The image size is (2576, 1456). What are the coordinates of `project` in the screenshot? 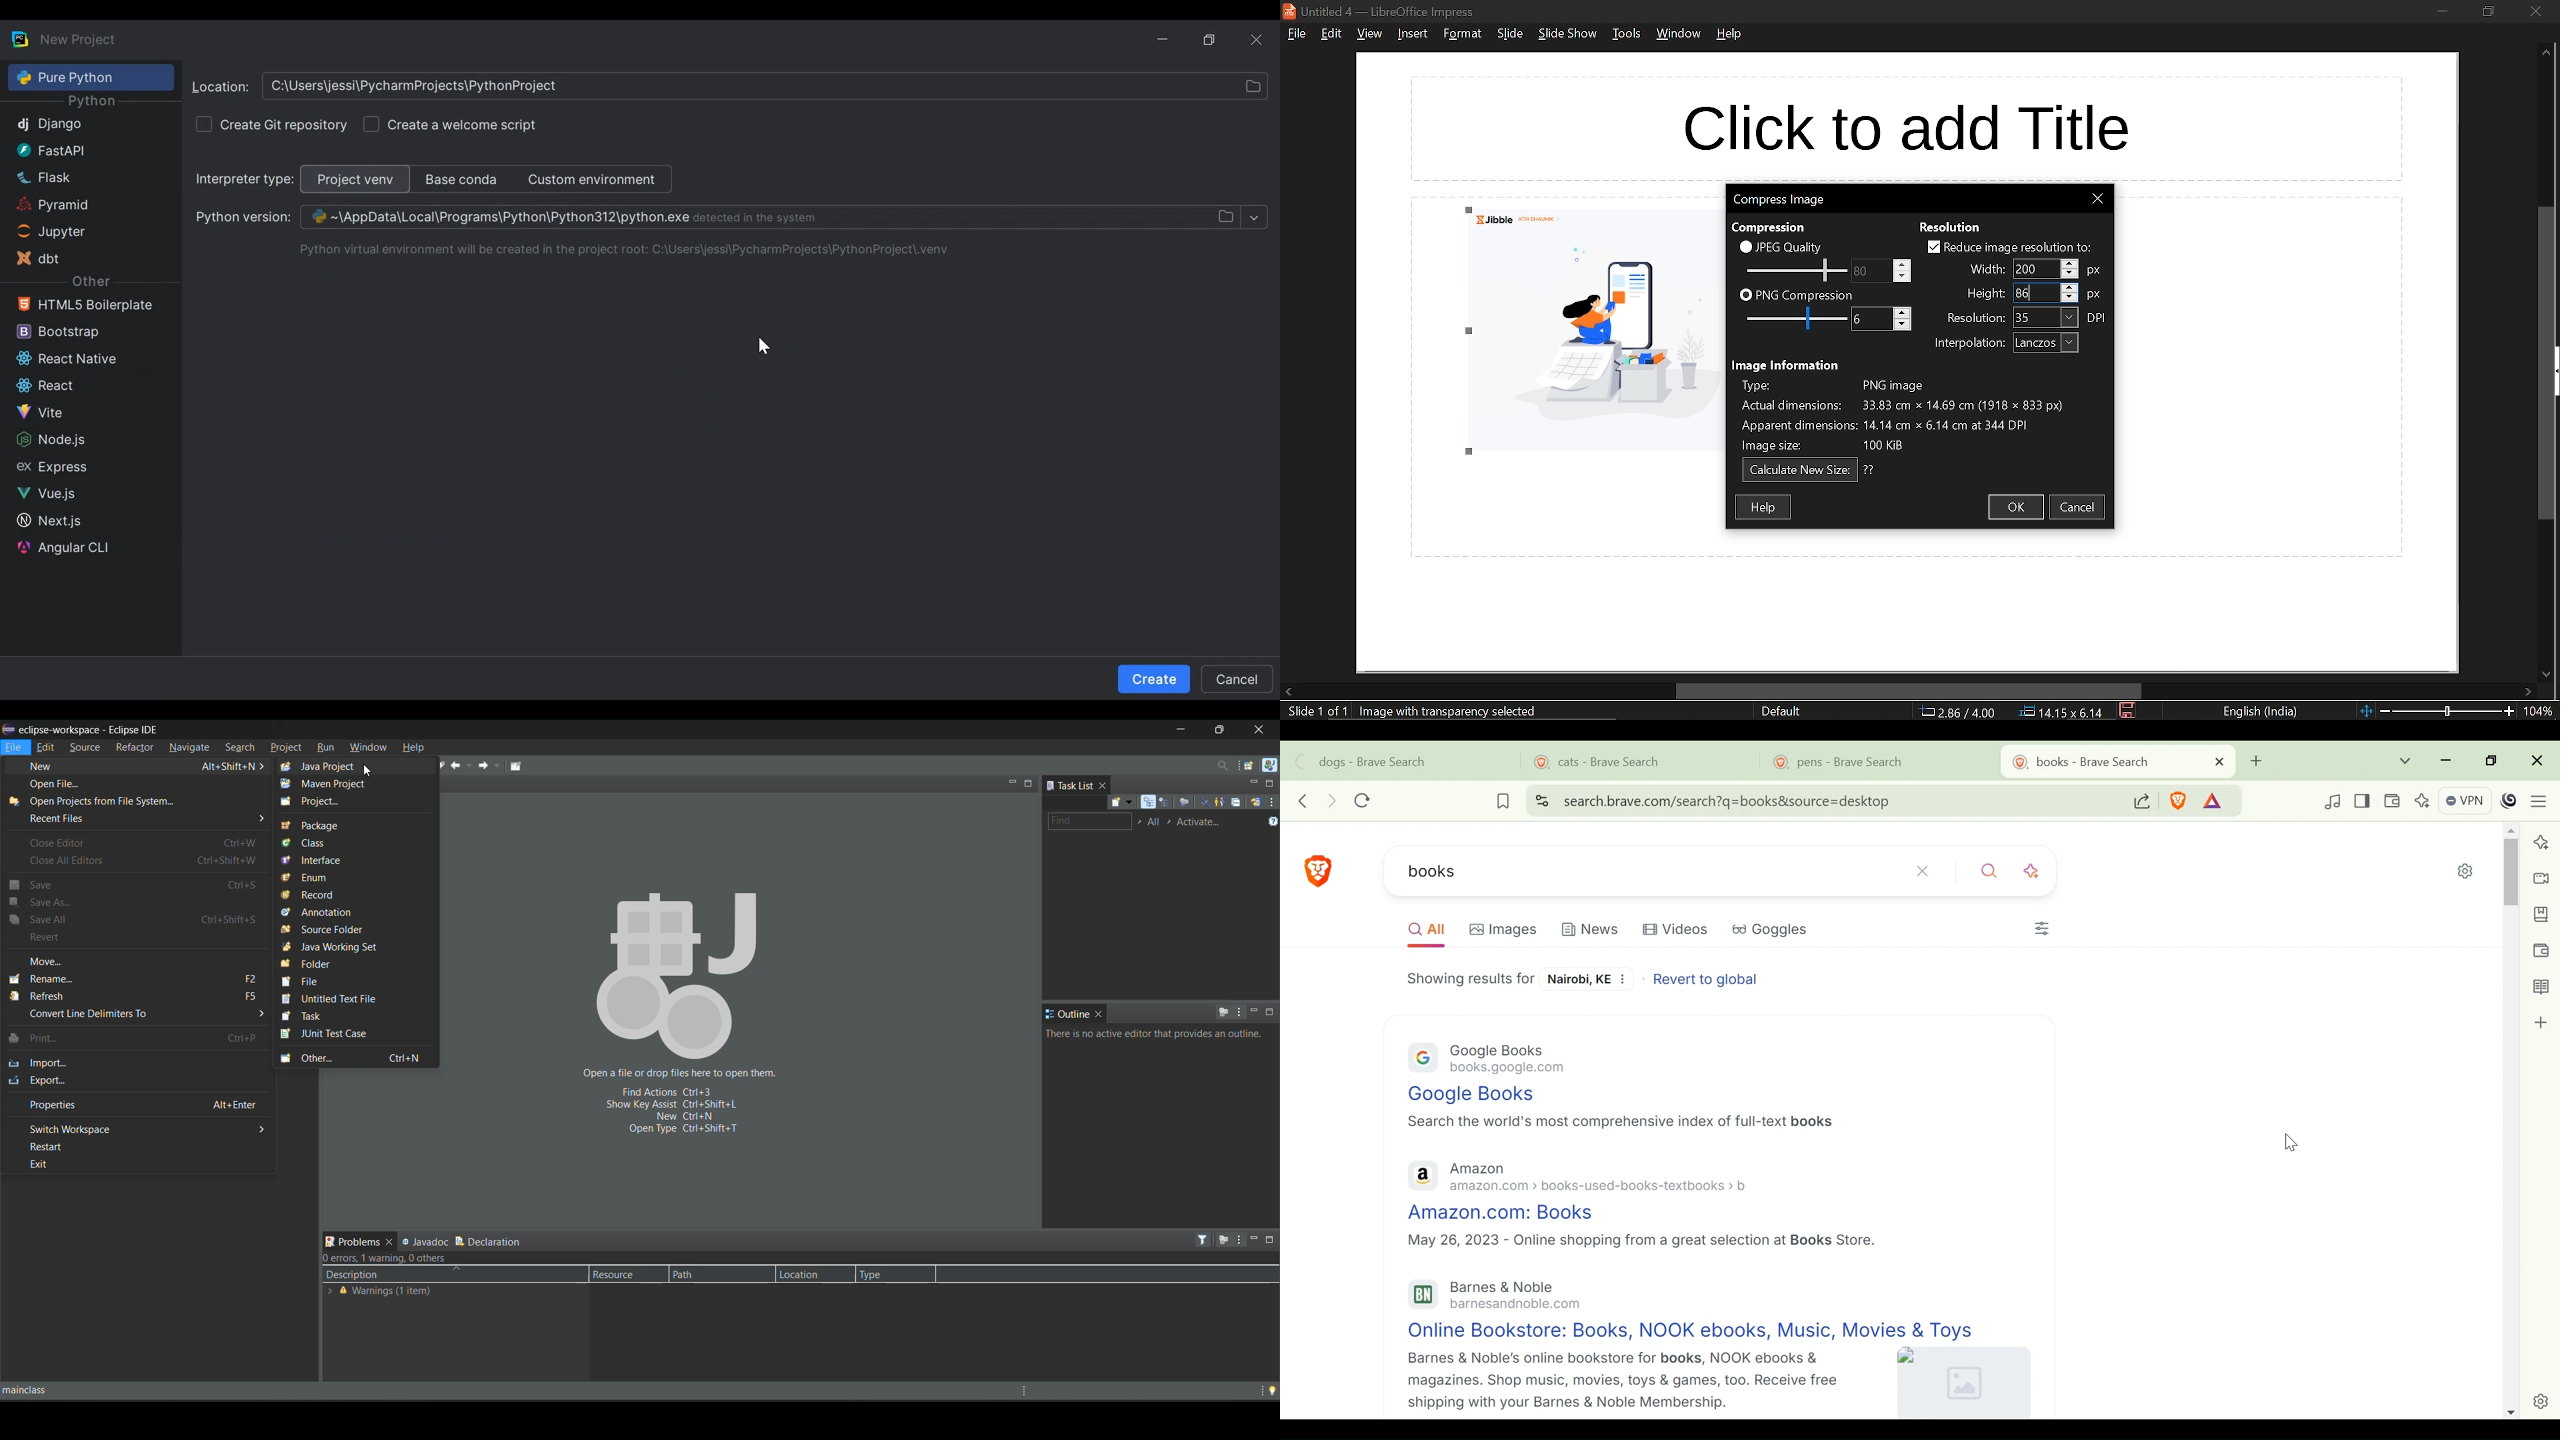 It's located at (287, 749).